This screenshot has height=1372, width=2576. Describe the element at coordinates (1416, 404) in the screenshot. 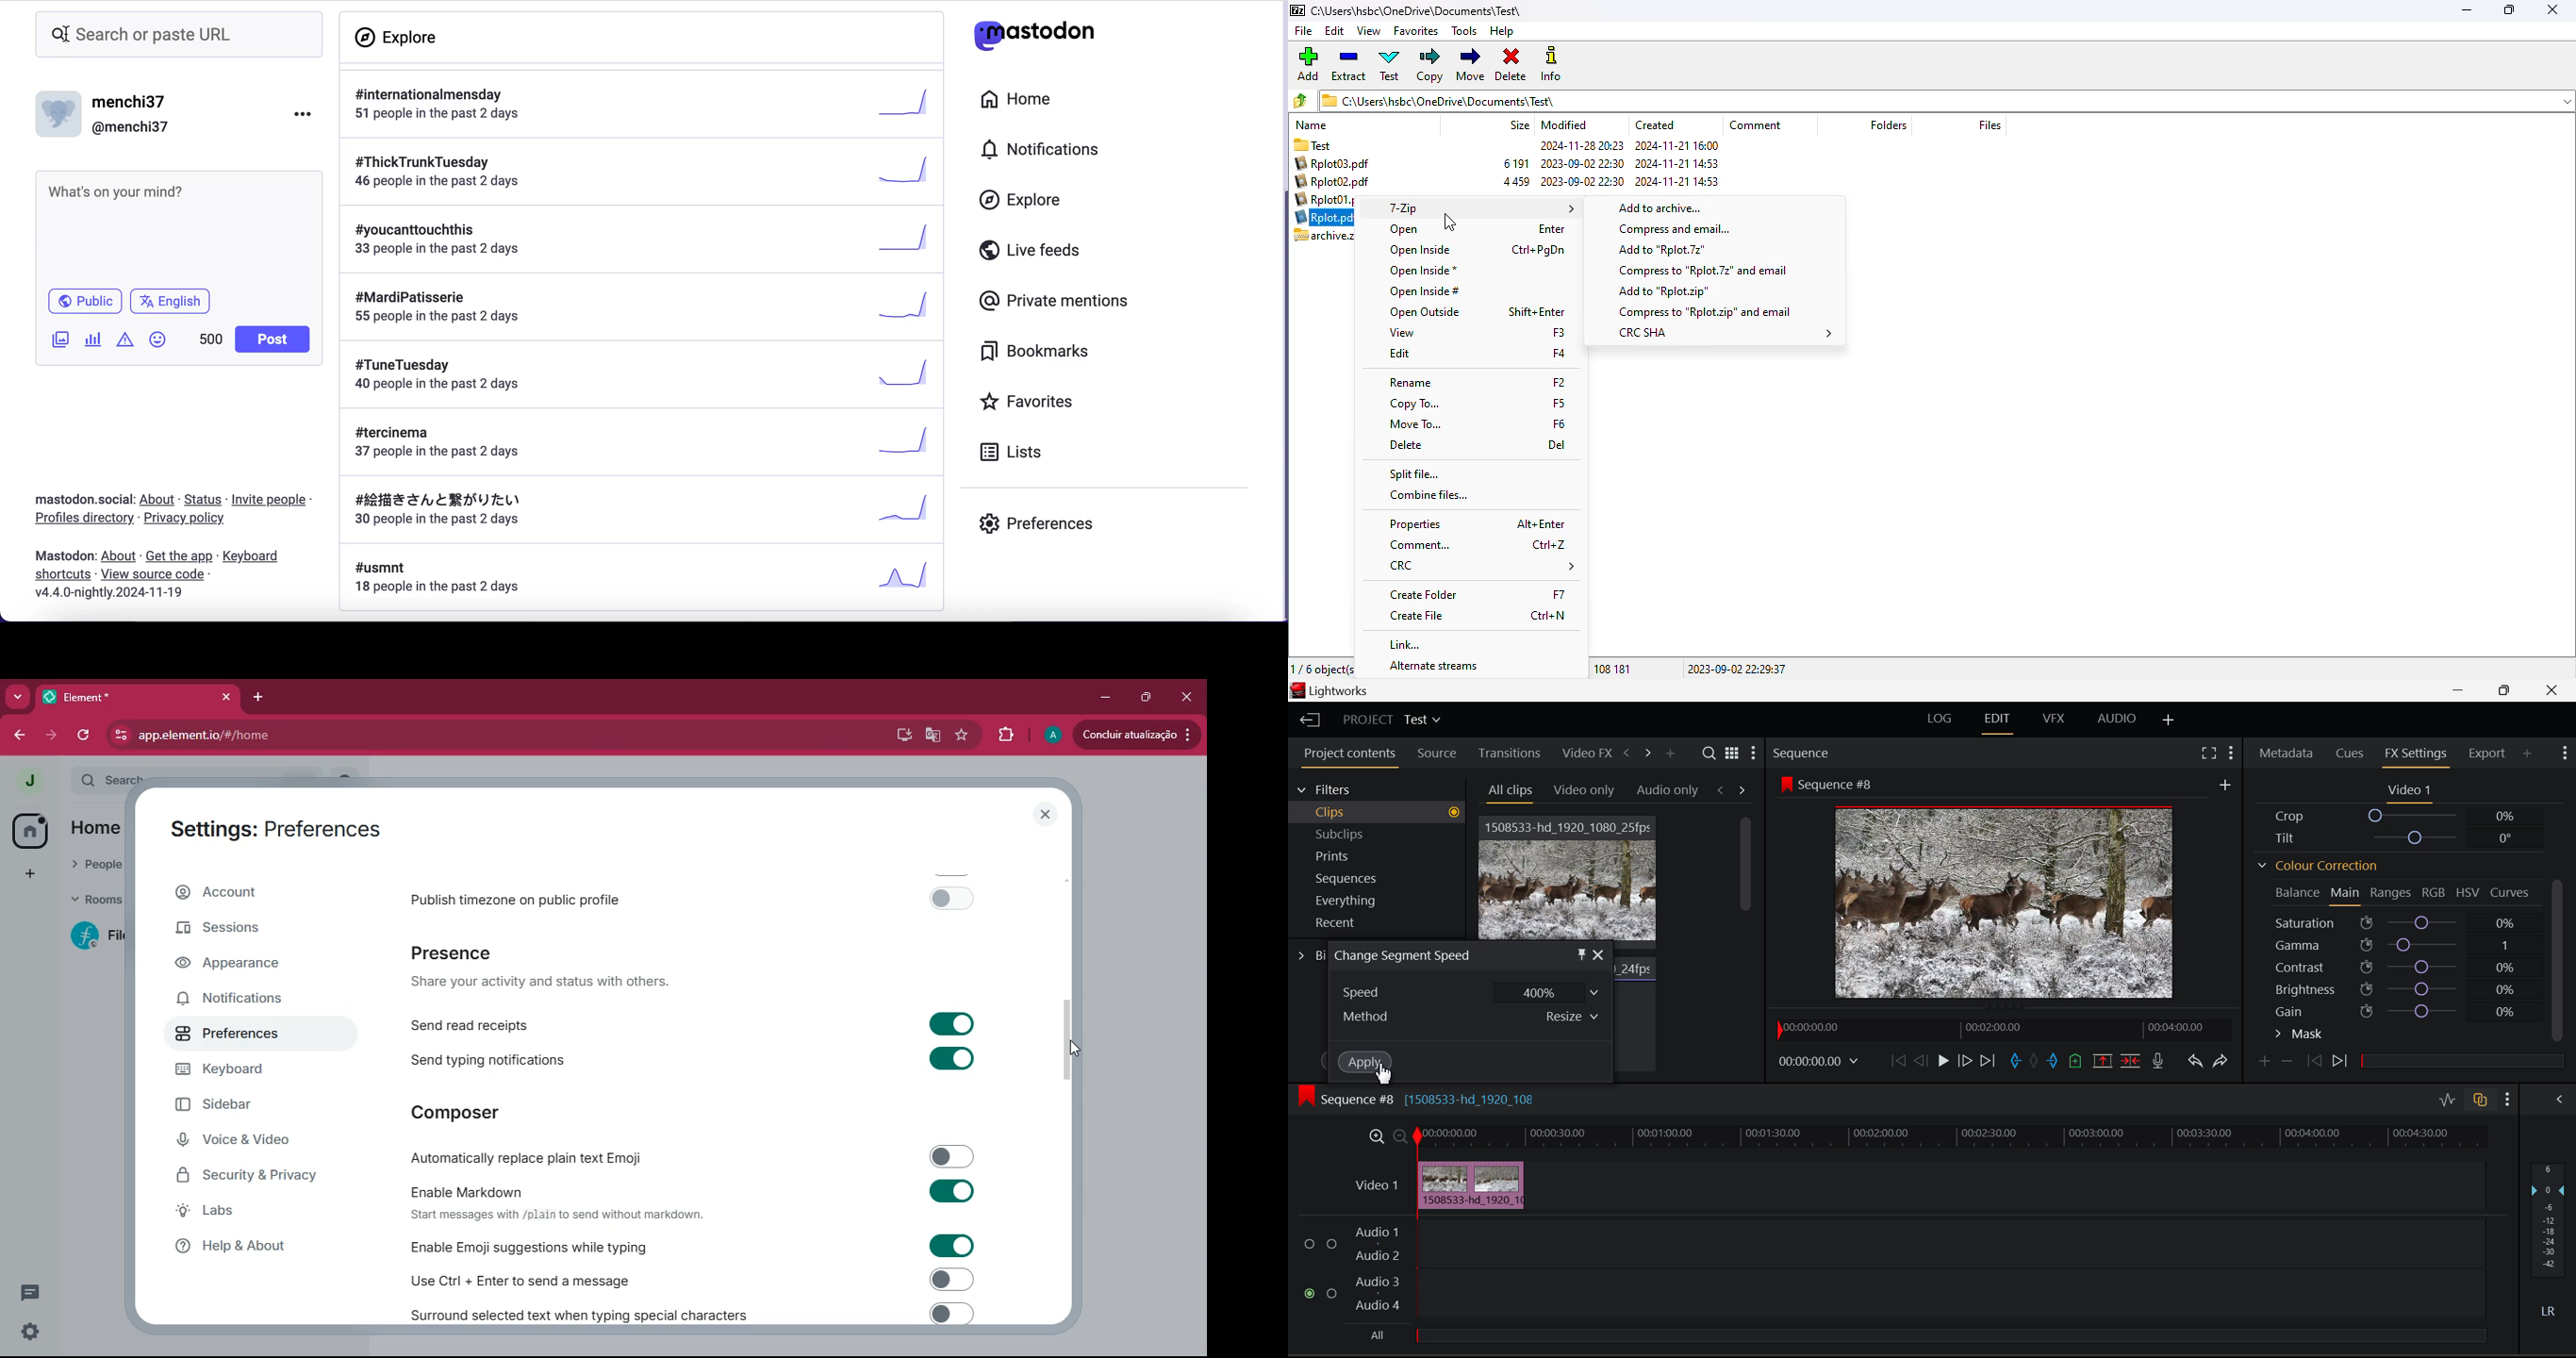

I see `copy to` at that location.